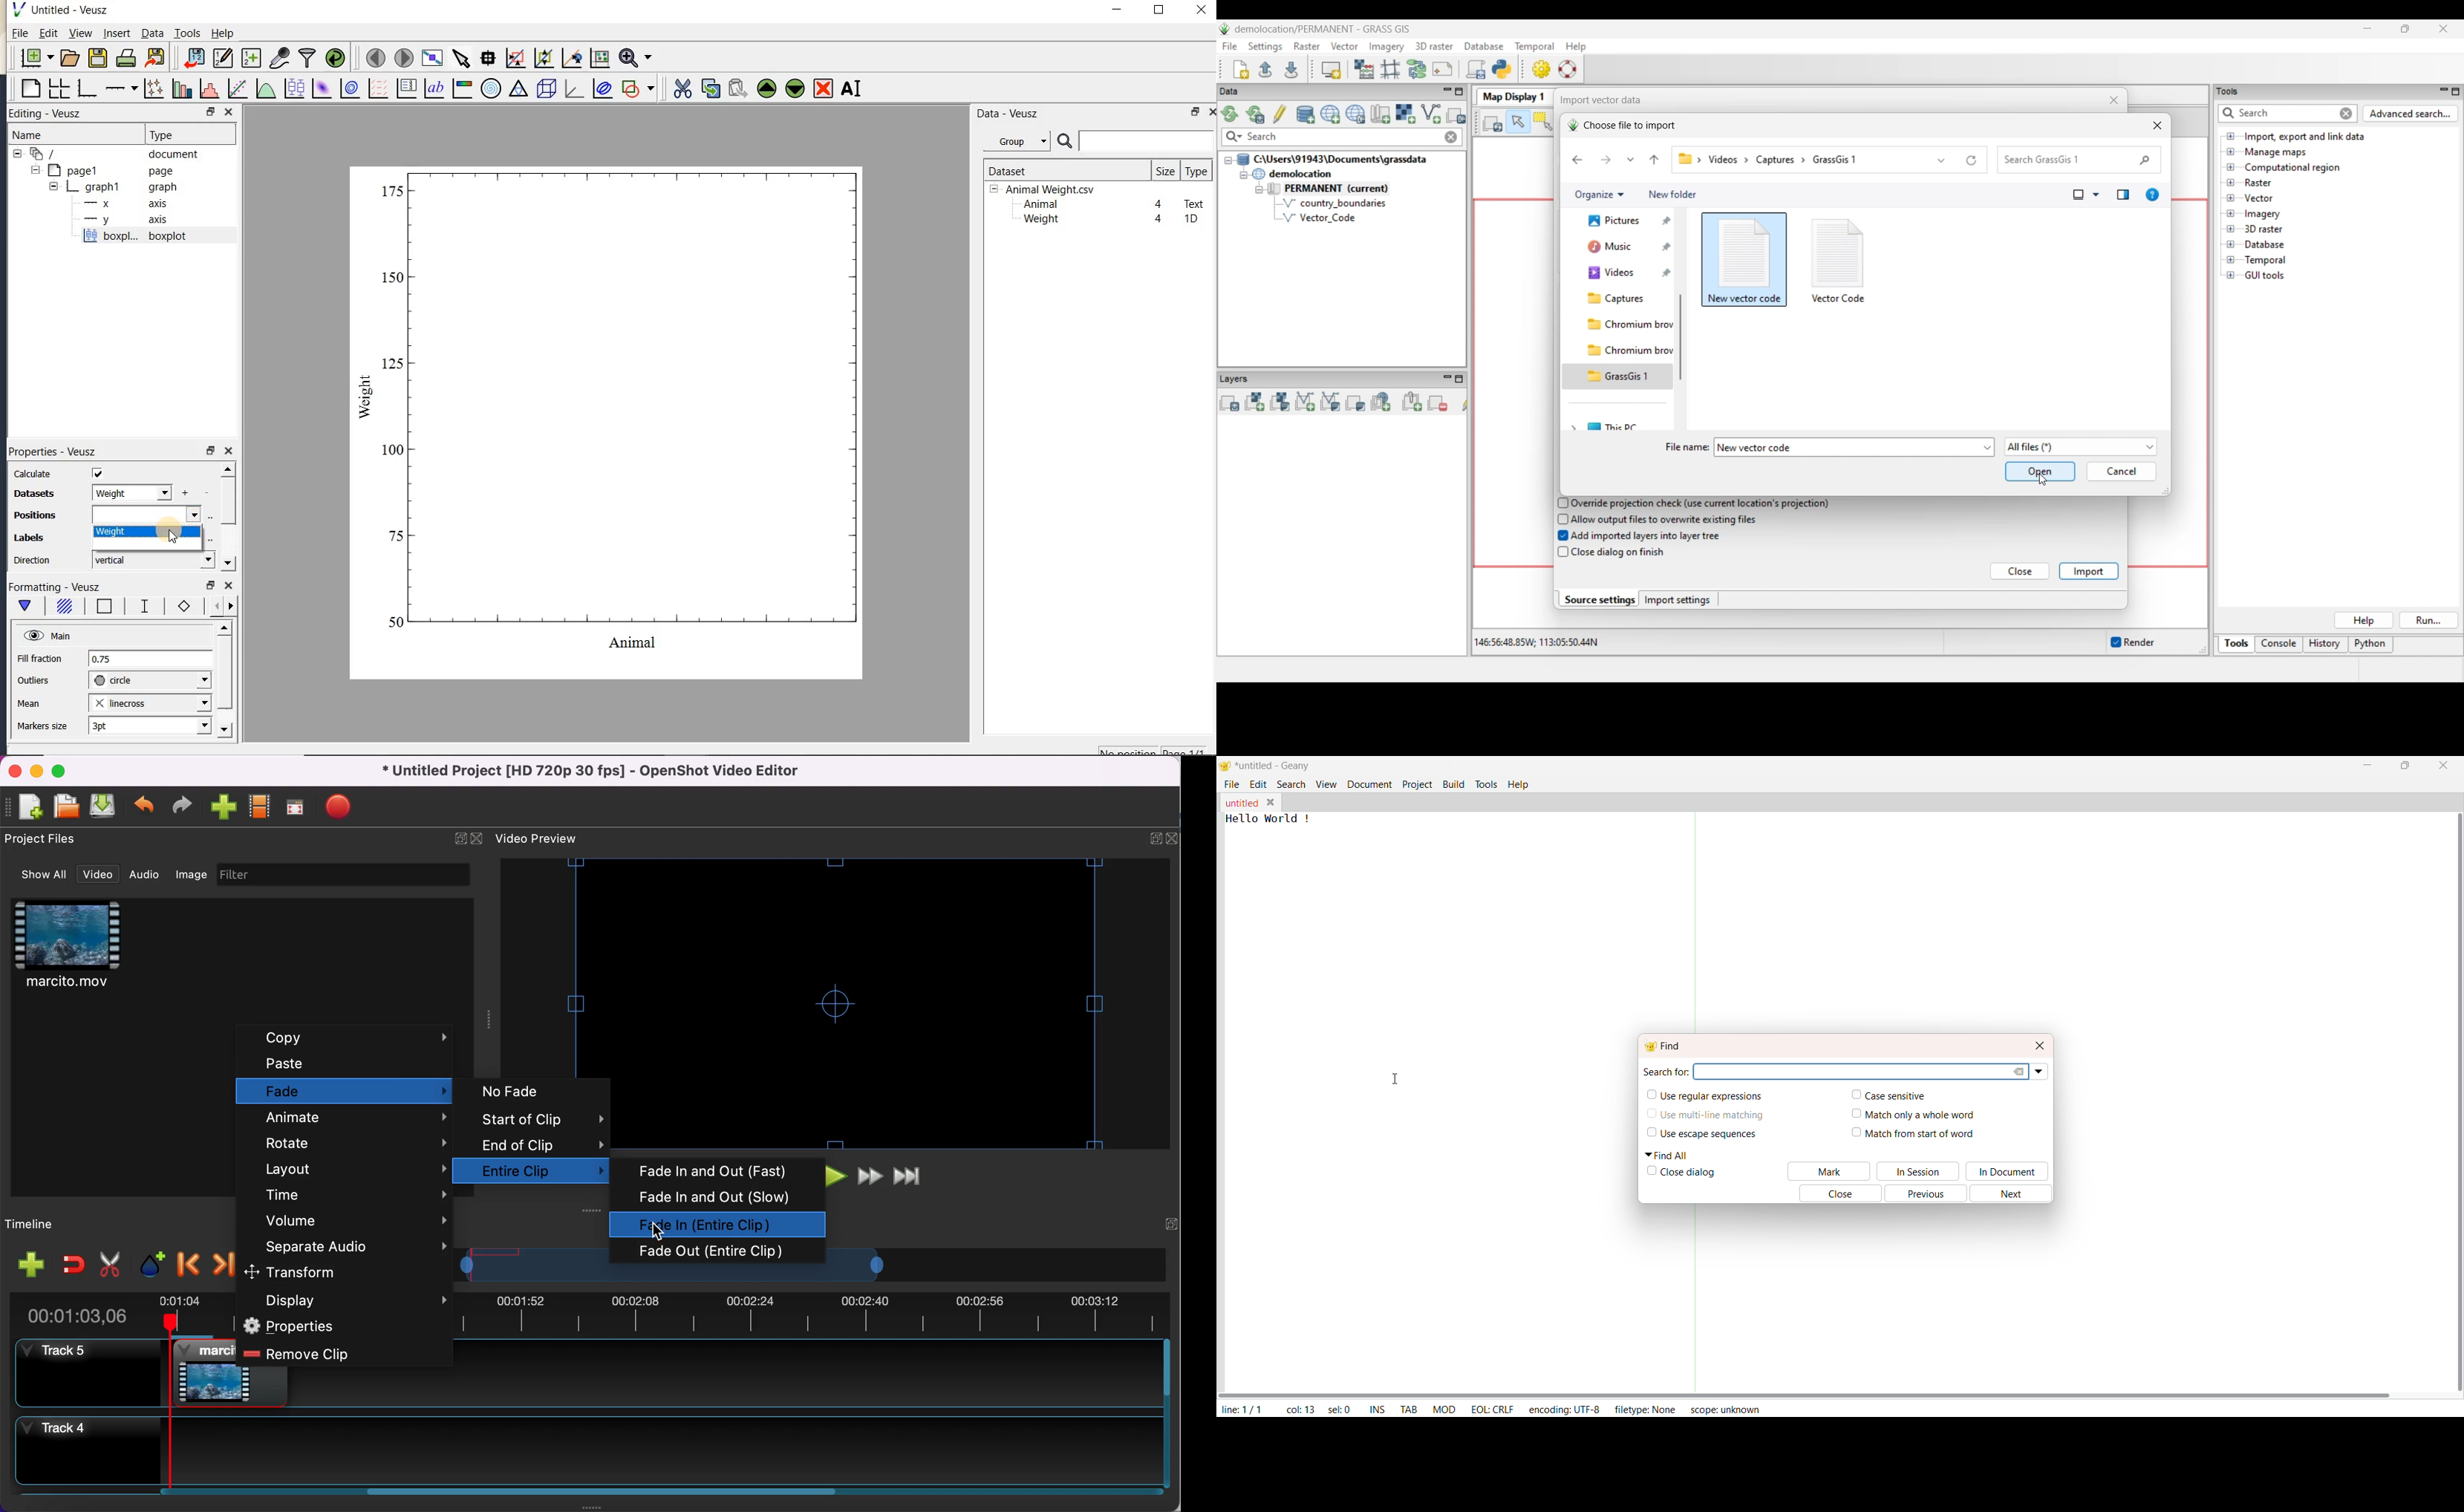 This screenshot has width=2464, height=1512. Describe the element at coordinates (156, 56) in the screenshot. I see `export to graphics format` at that location.